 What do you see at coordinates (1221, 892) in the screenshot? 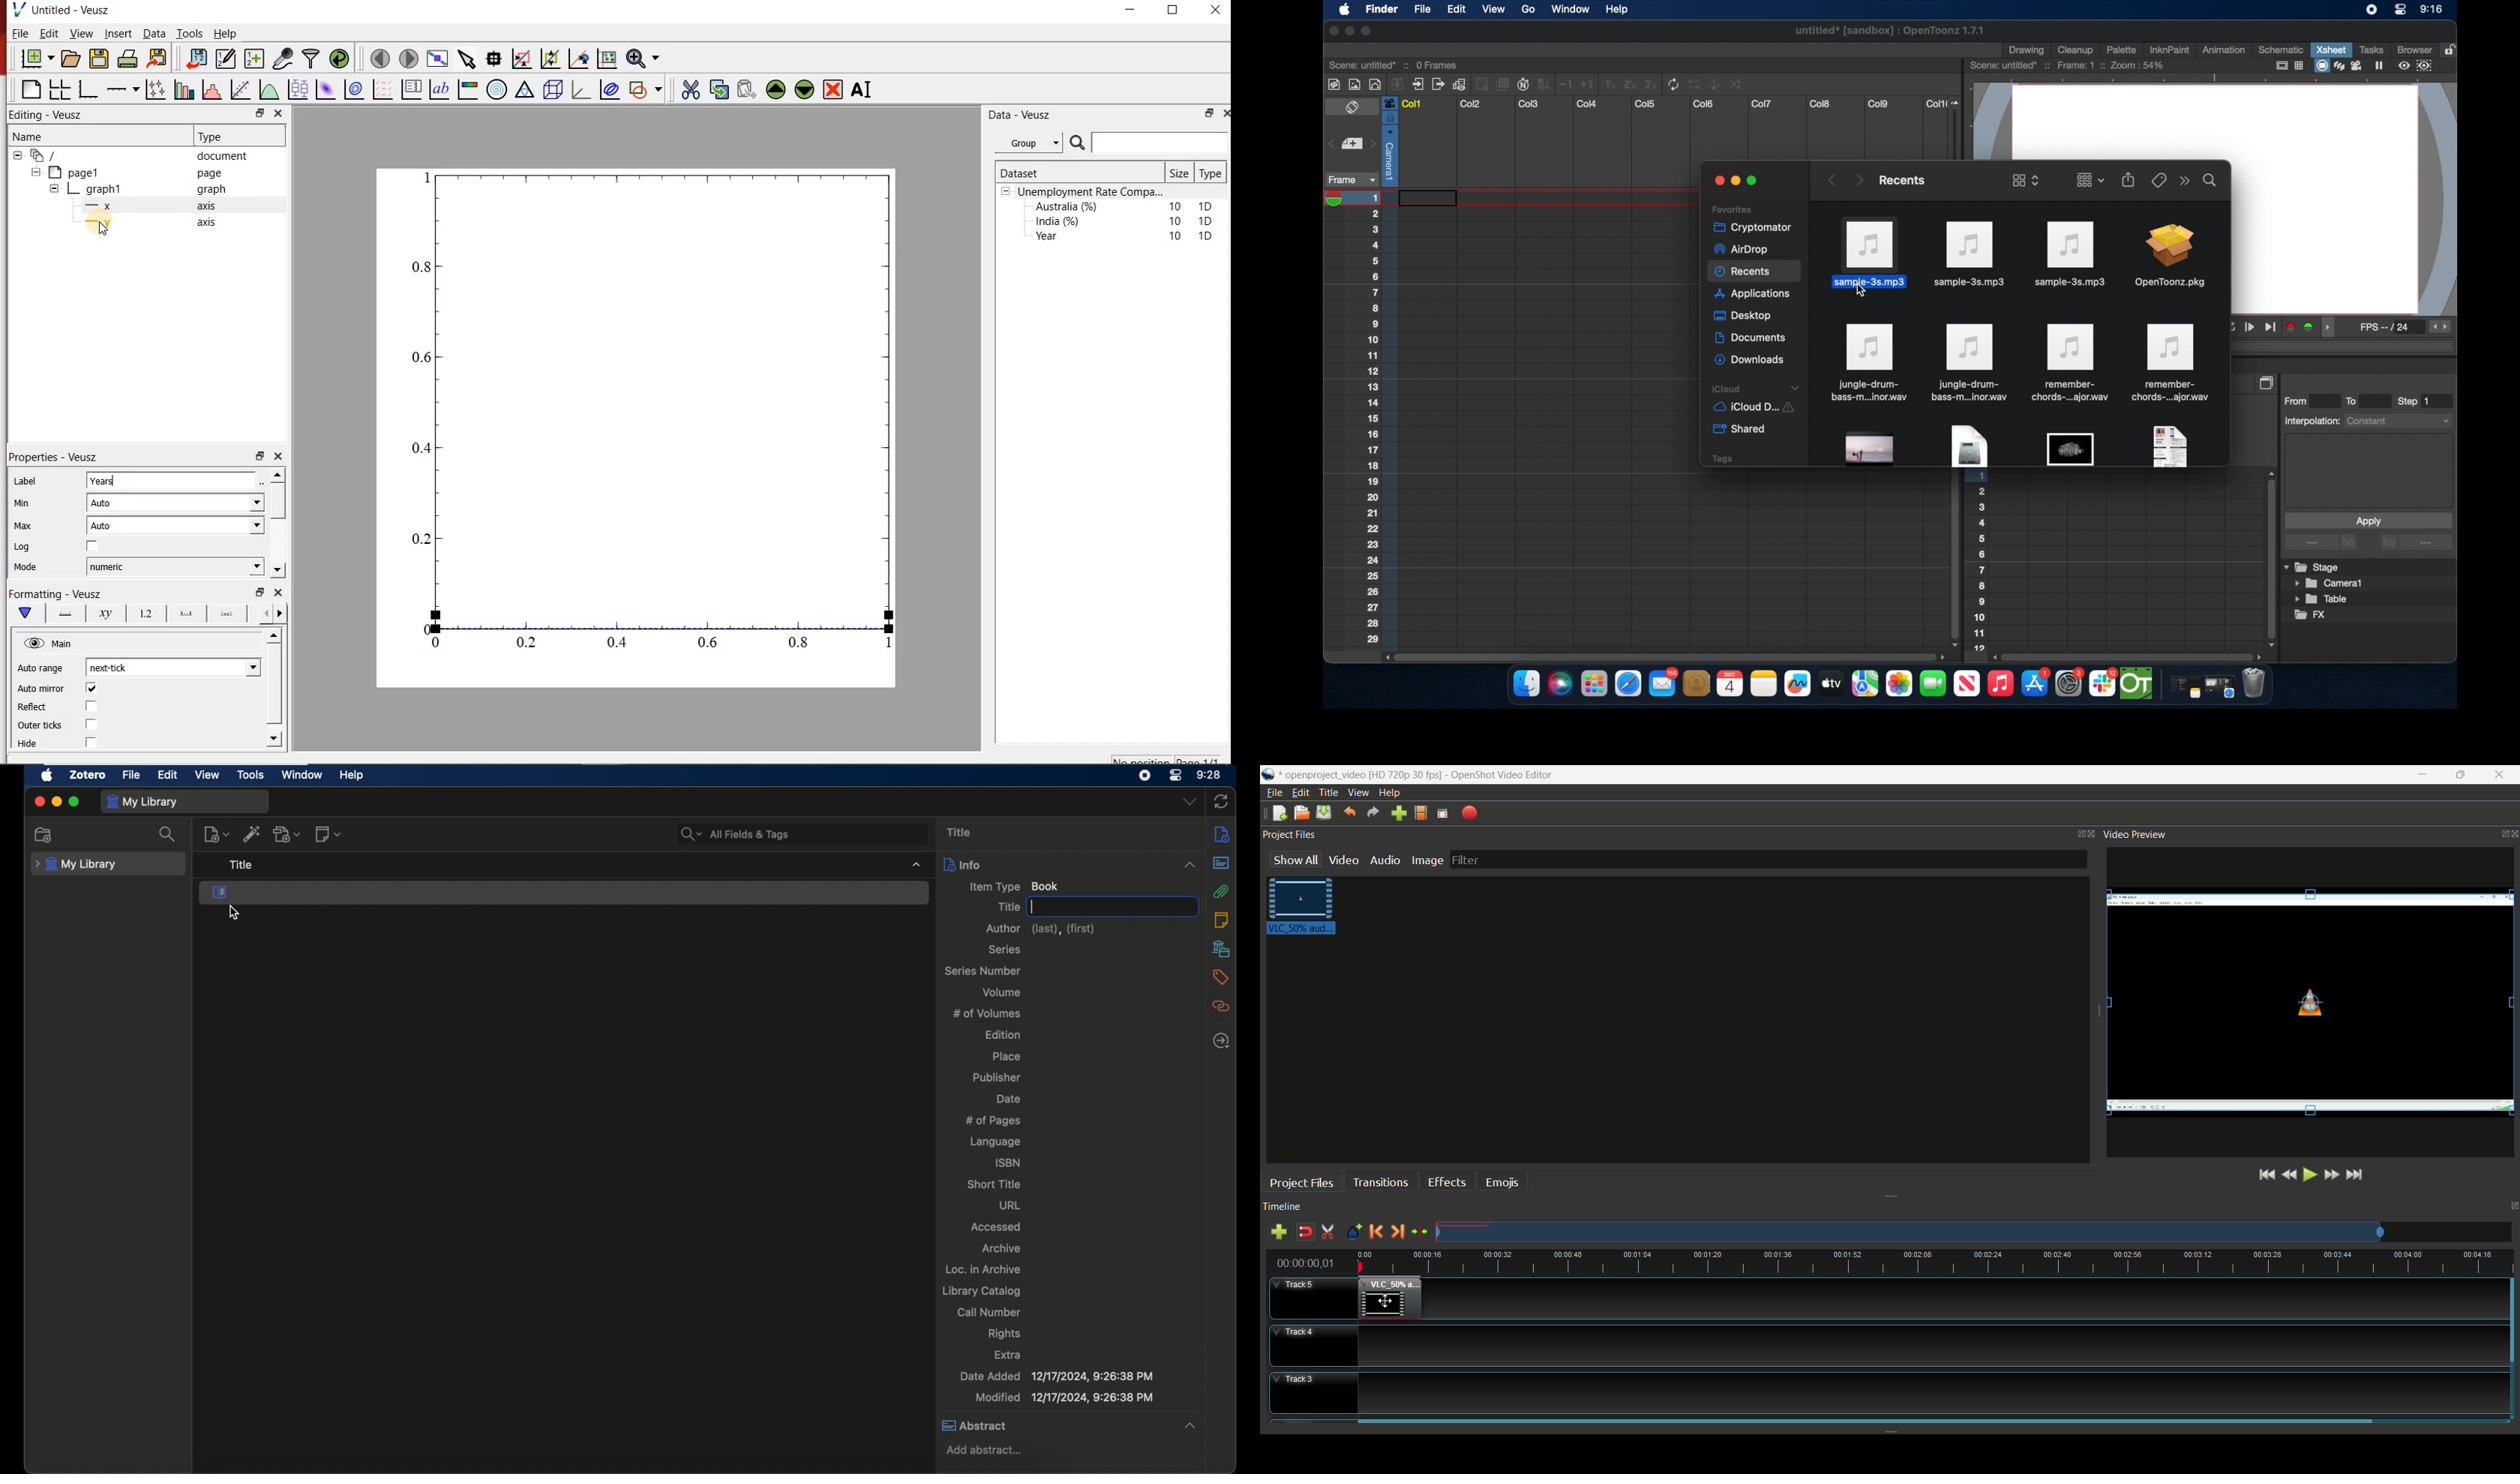
I see `attachments` at bounding box center [1221, 892].